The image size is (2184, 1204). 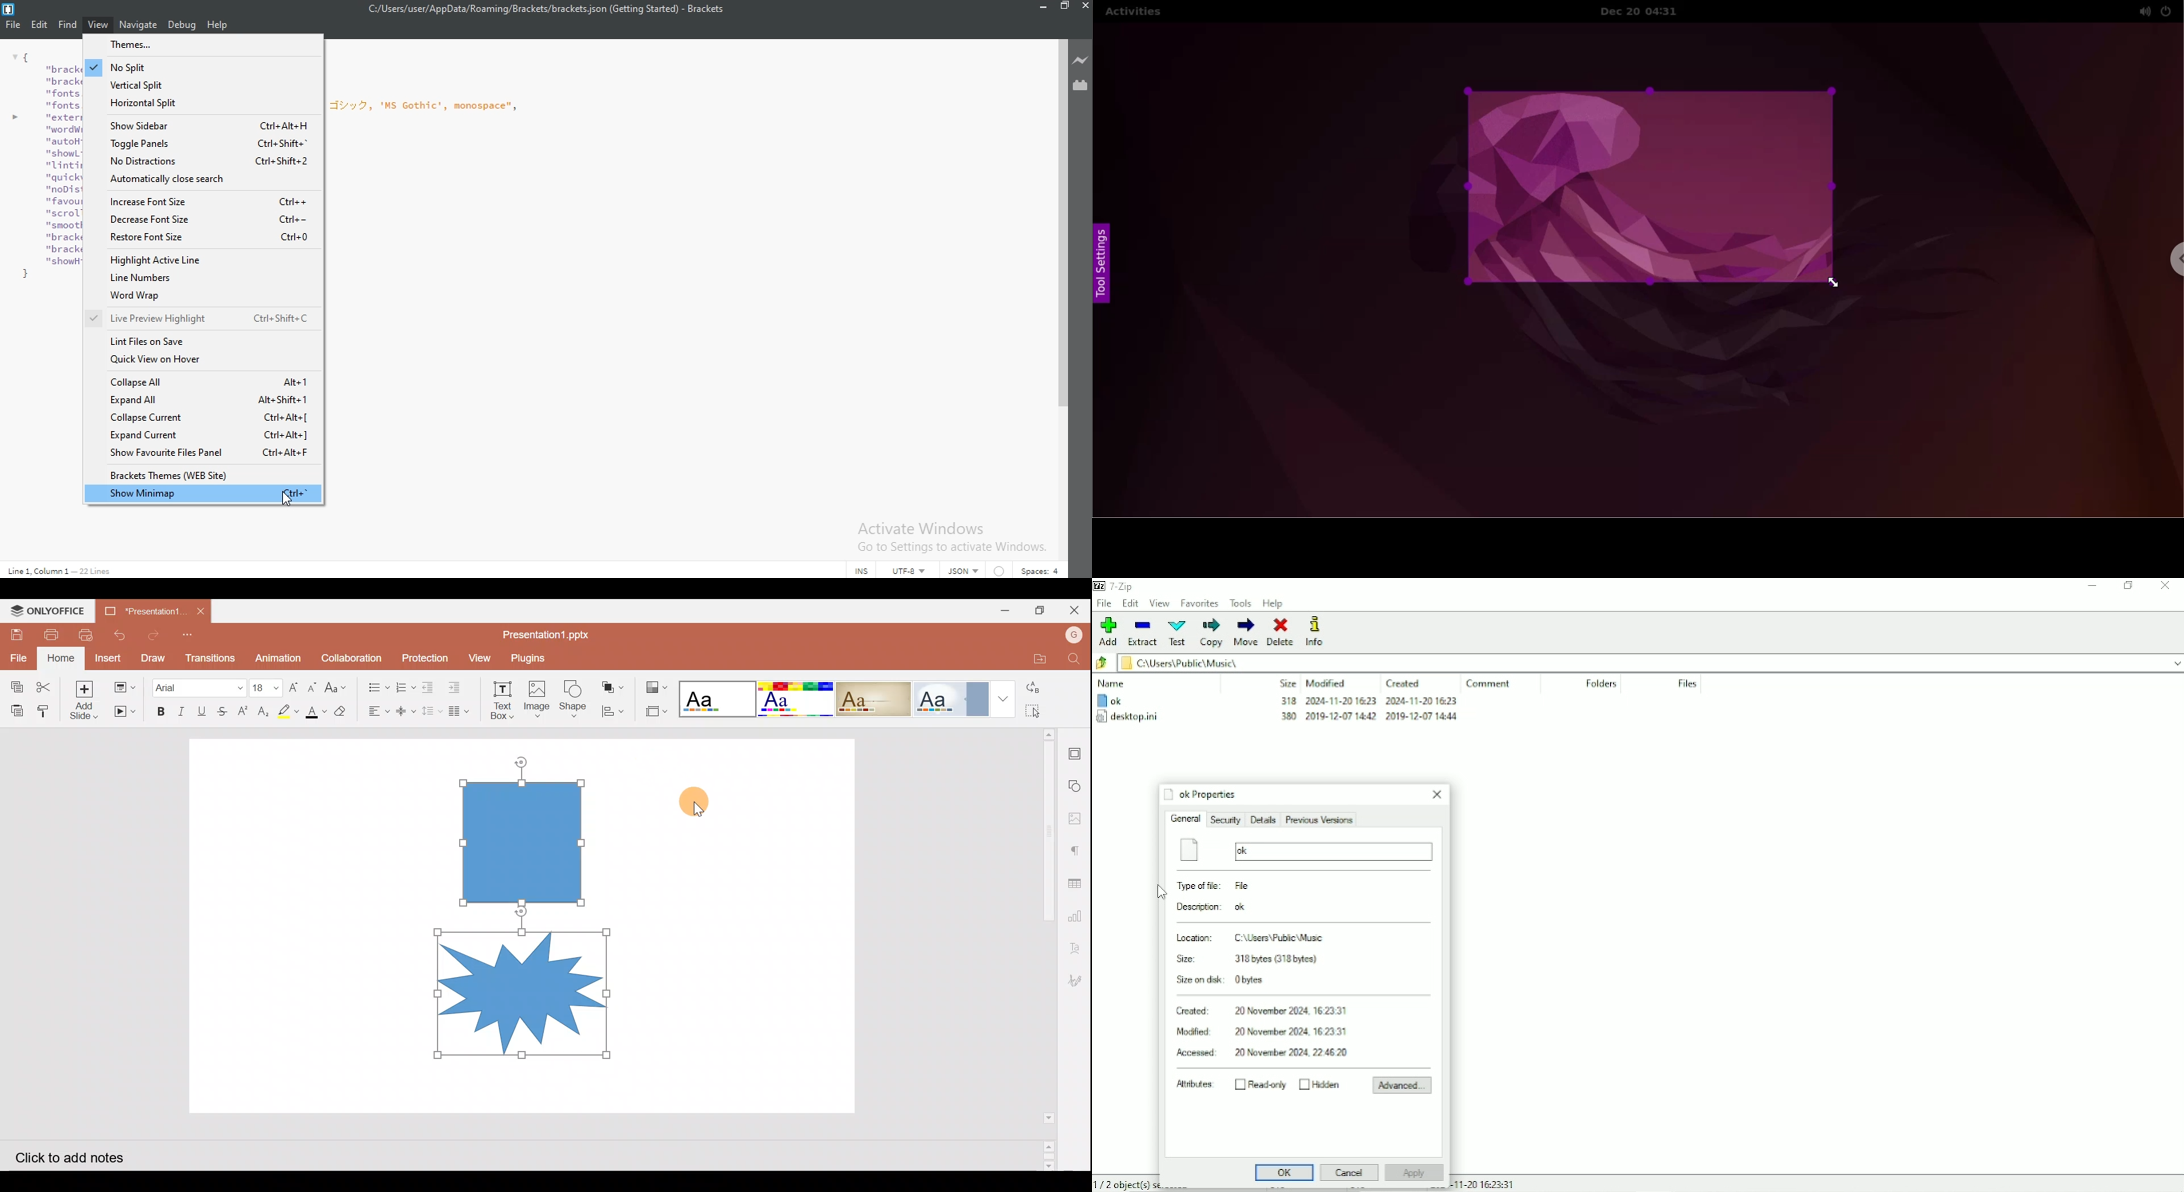 I want to click on Start slideshow, so click(x=123, y=712).